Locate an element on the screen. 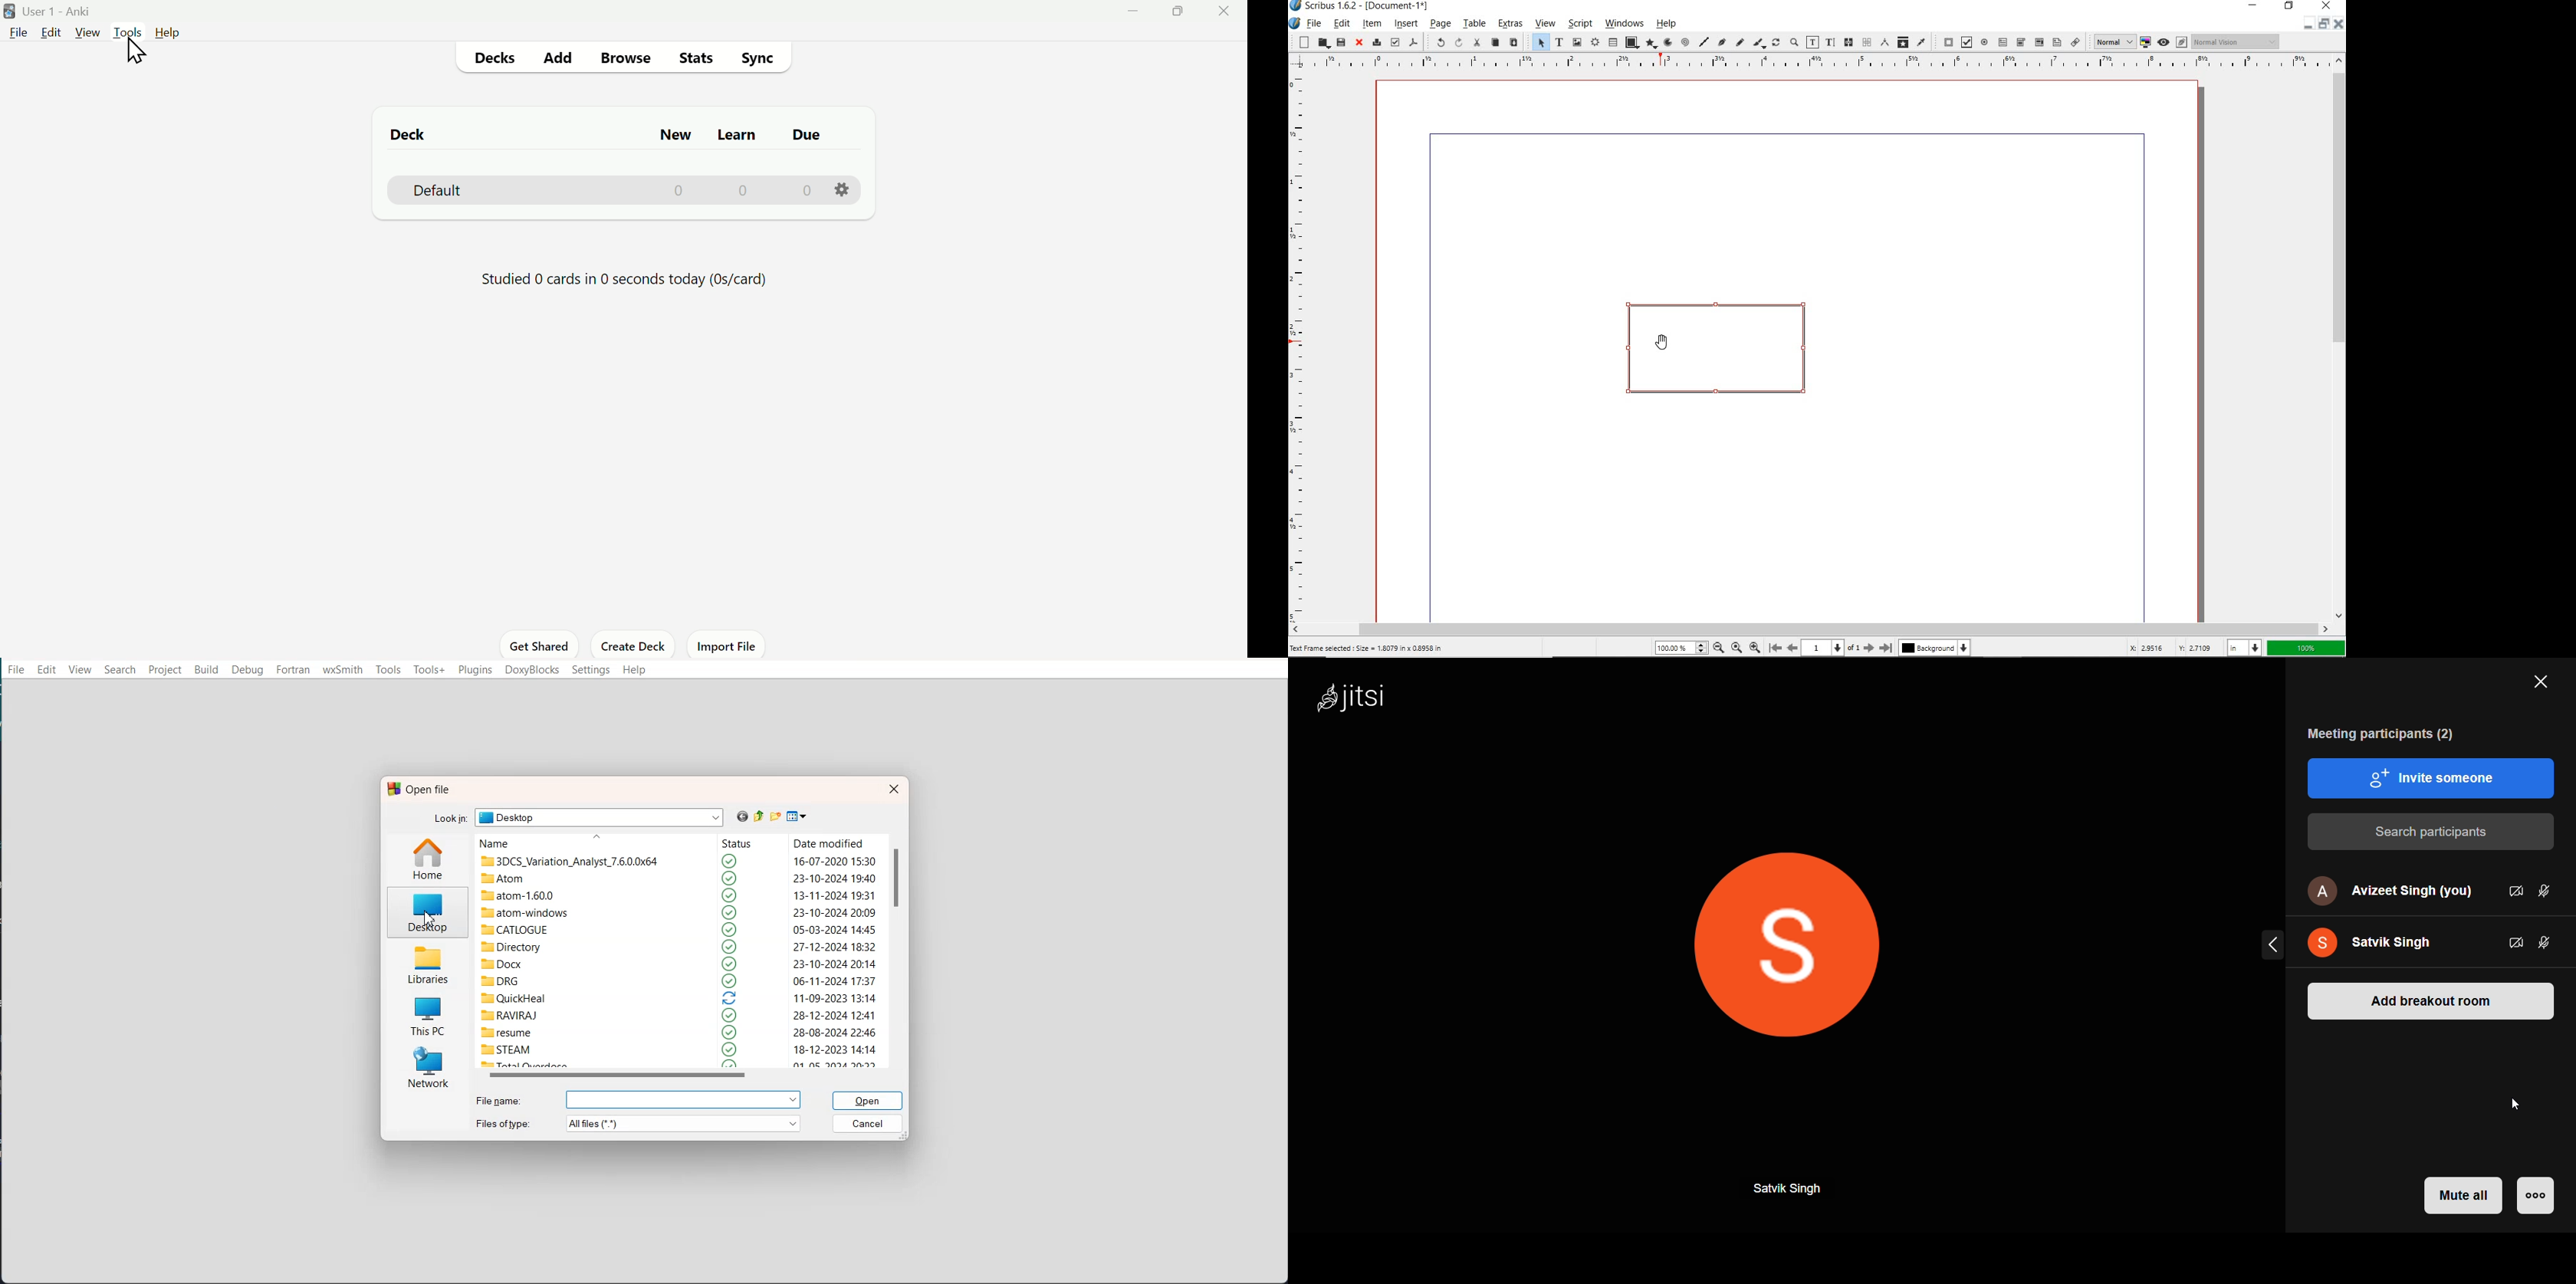 Image resolution: width=2576 pixels, height=1288 pixels. Zoom 100.00% is located at coordinates (1682, 648).